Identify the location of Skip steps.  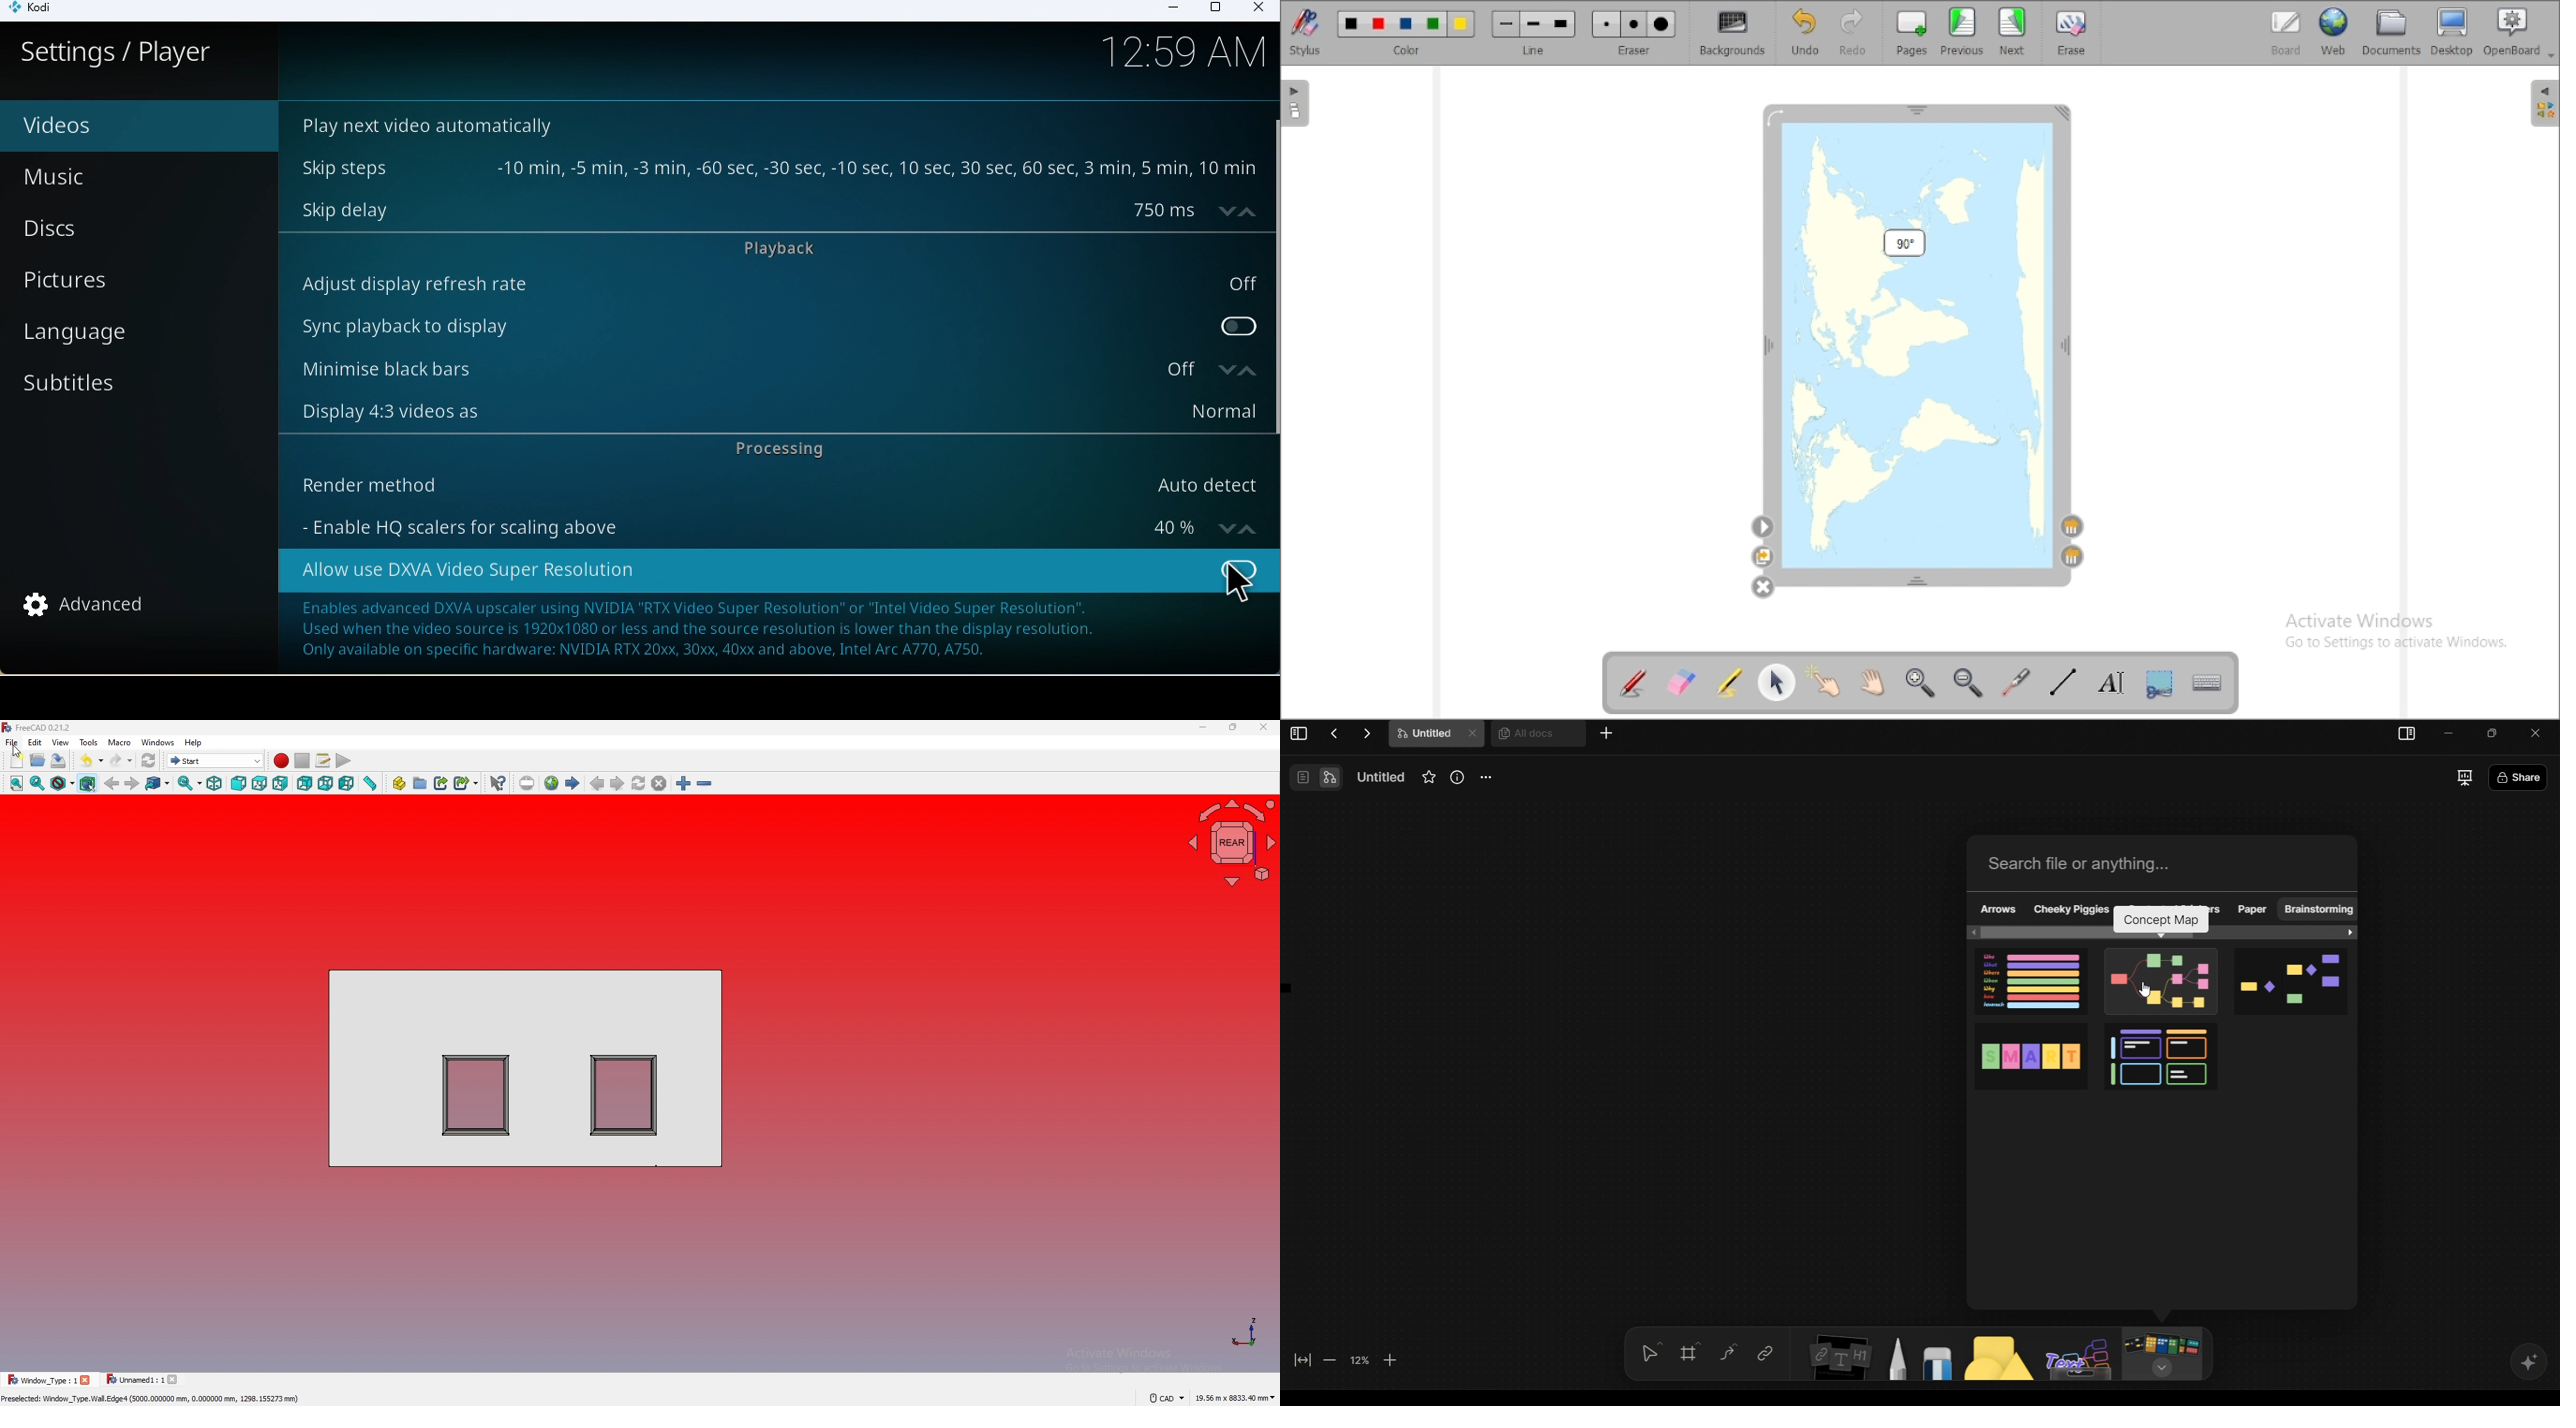
(776, 168).